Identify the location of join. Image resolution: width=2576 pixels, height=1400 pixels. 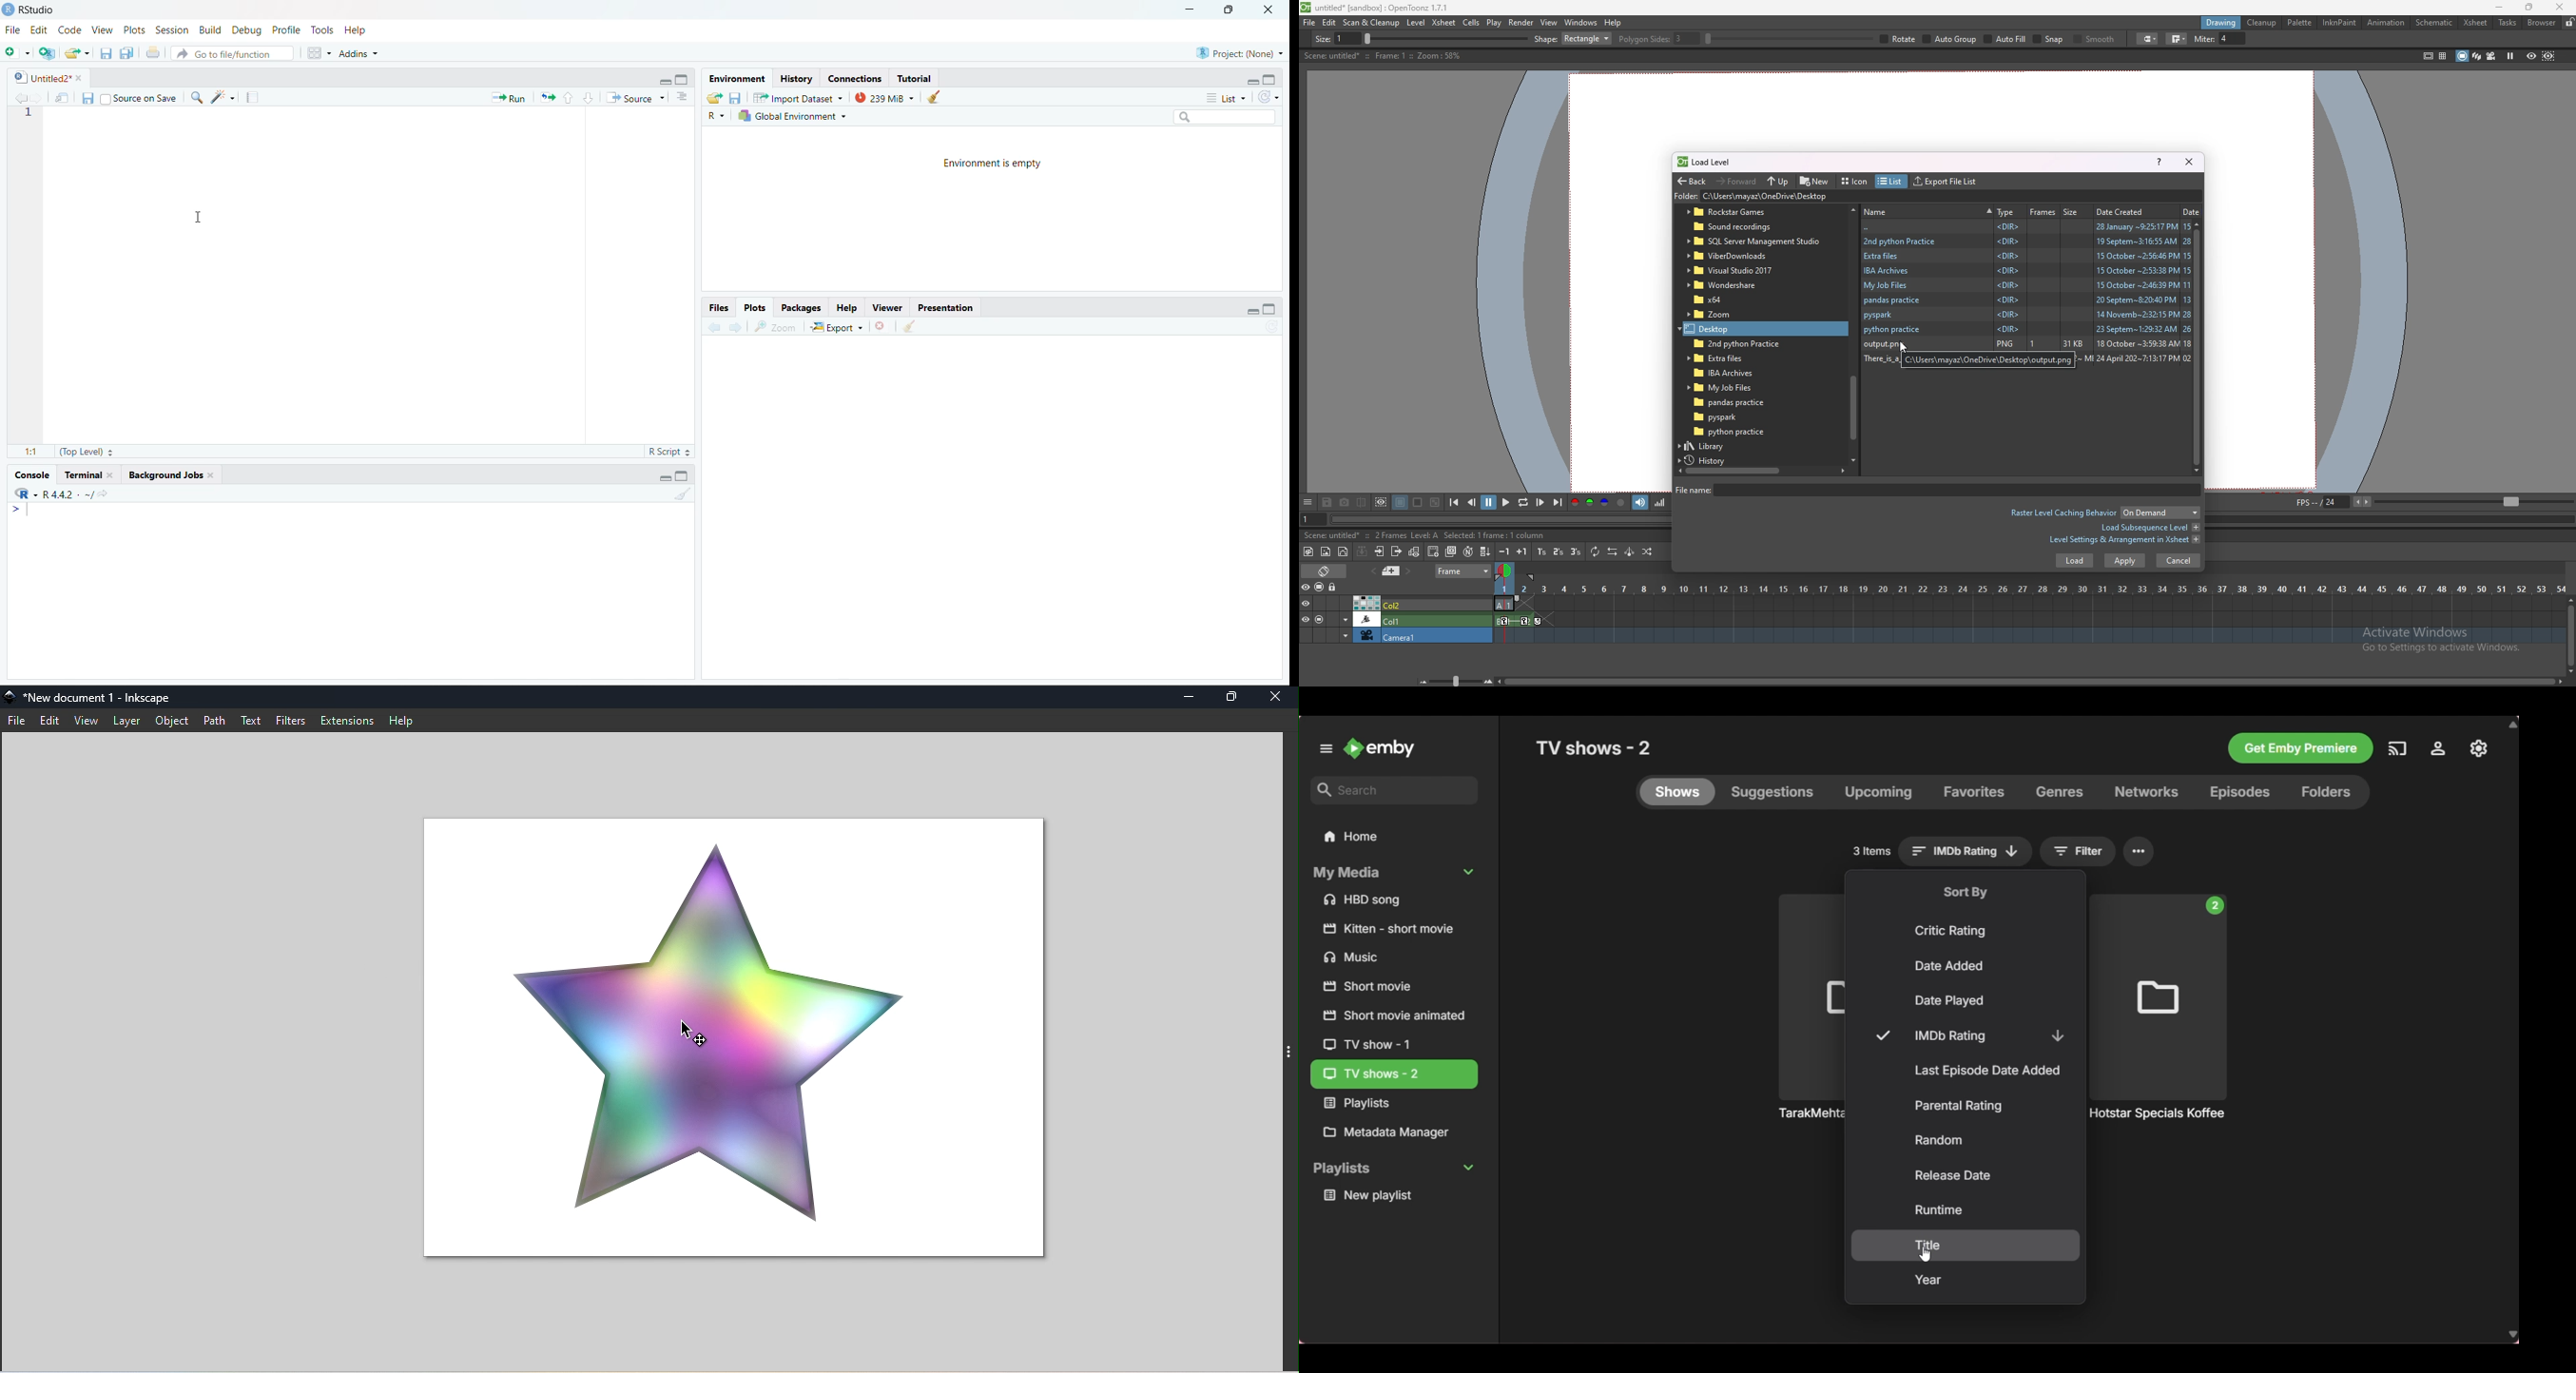
(2411, 39).